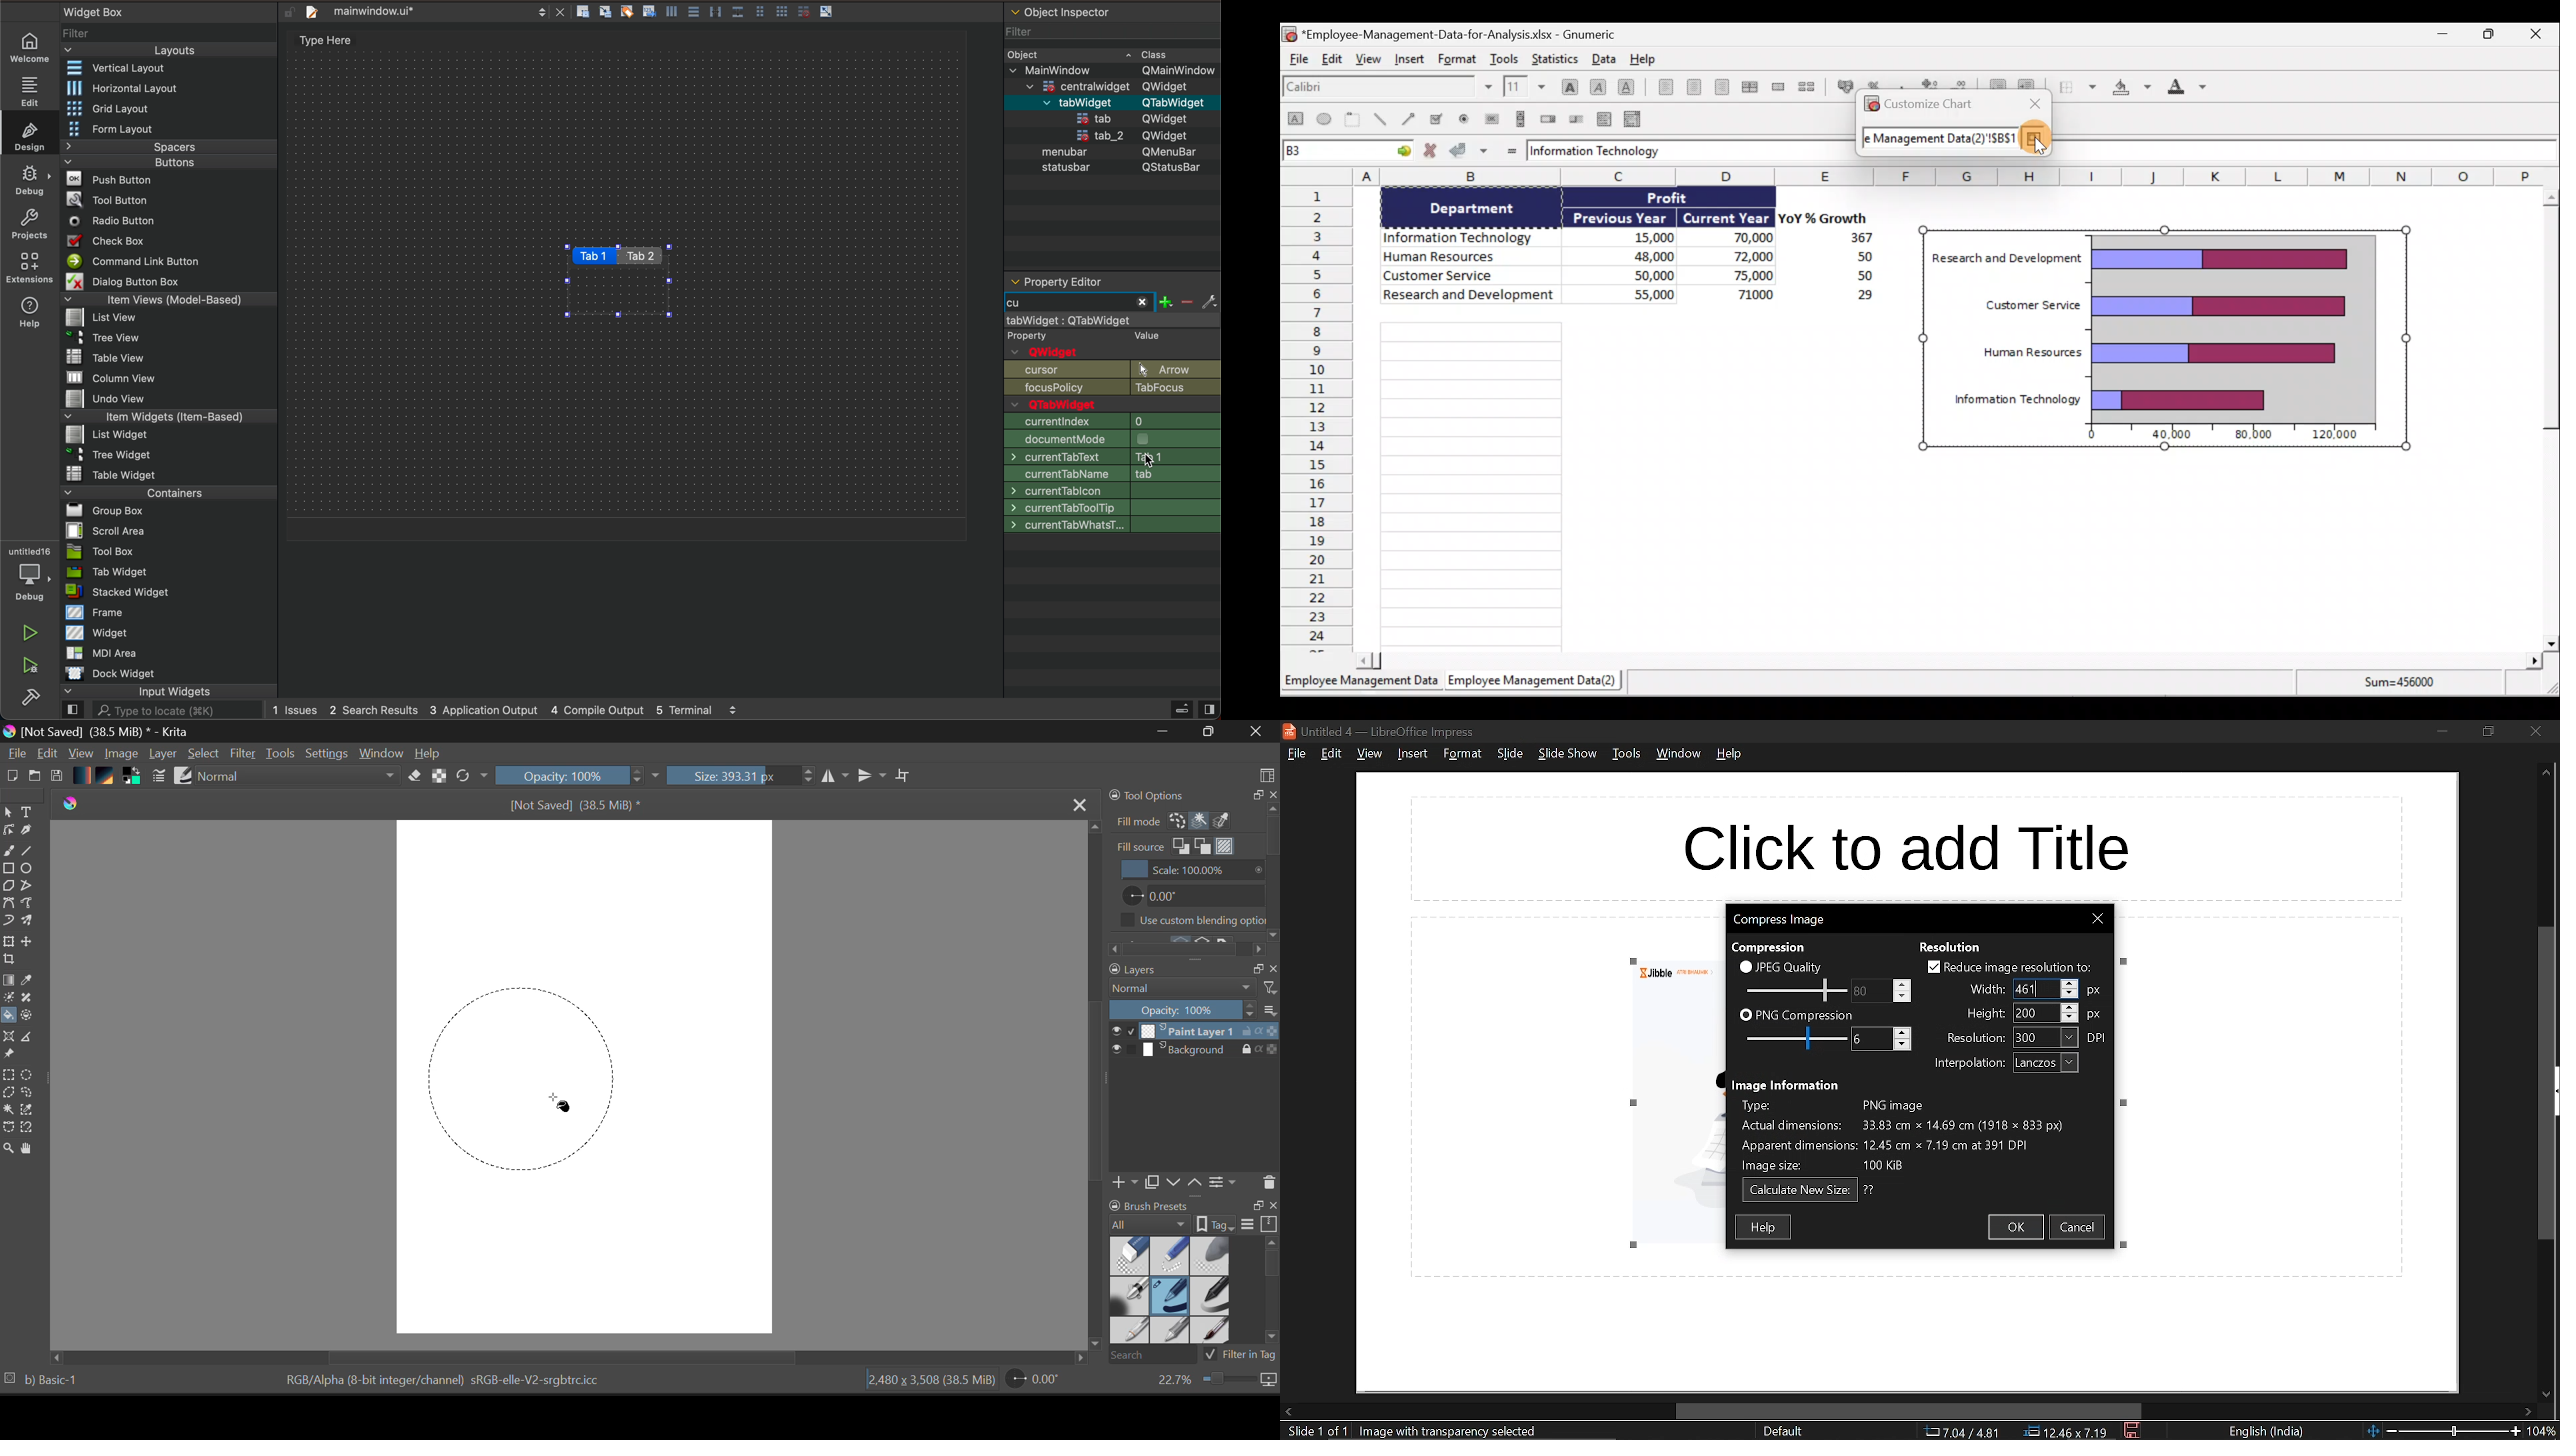  Describe the element at coordinates (163, 755) in the screenshot. I see `Layer` at that location.